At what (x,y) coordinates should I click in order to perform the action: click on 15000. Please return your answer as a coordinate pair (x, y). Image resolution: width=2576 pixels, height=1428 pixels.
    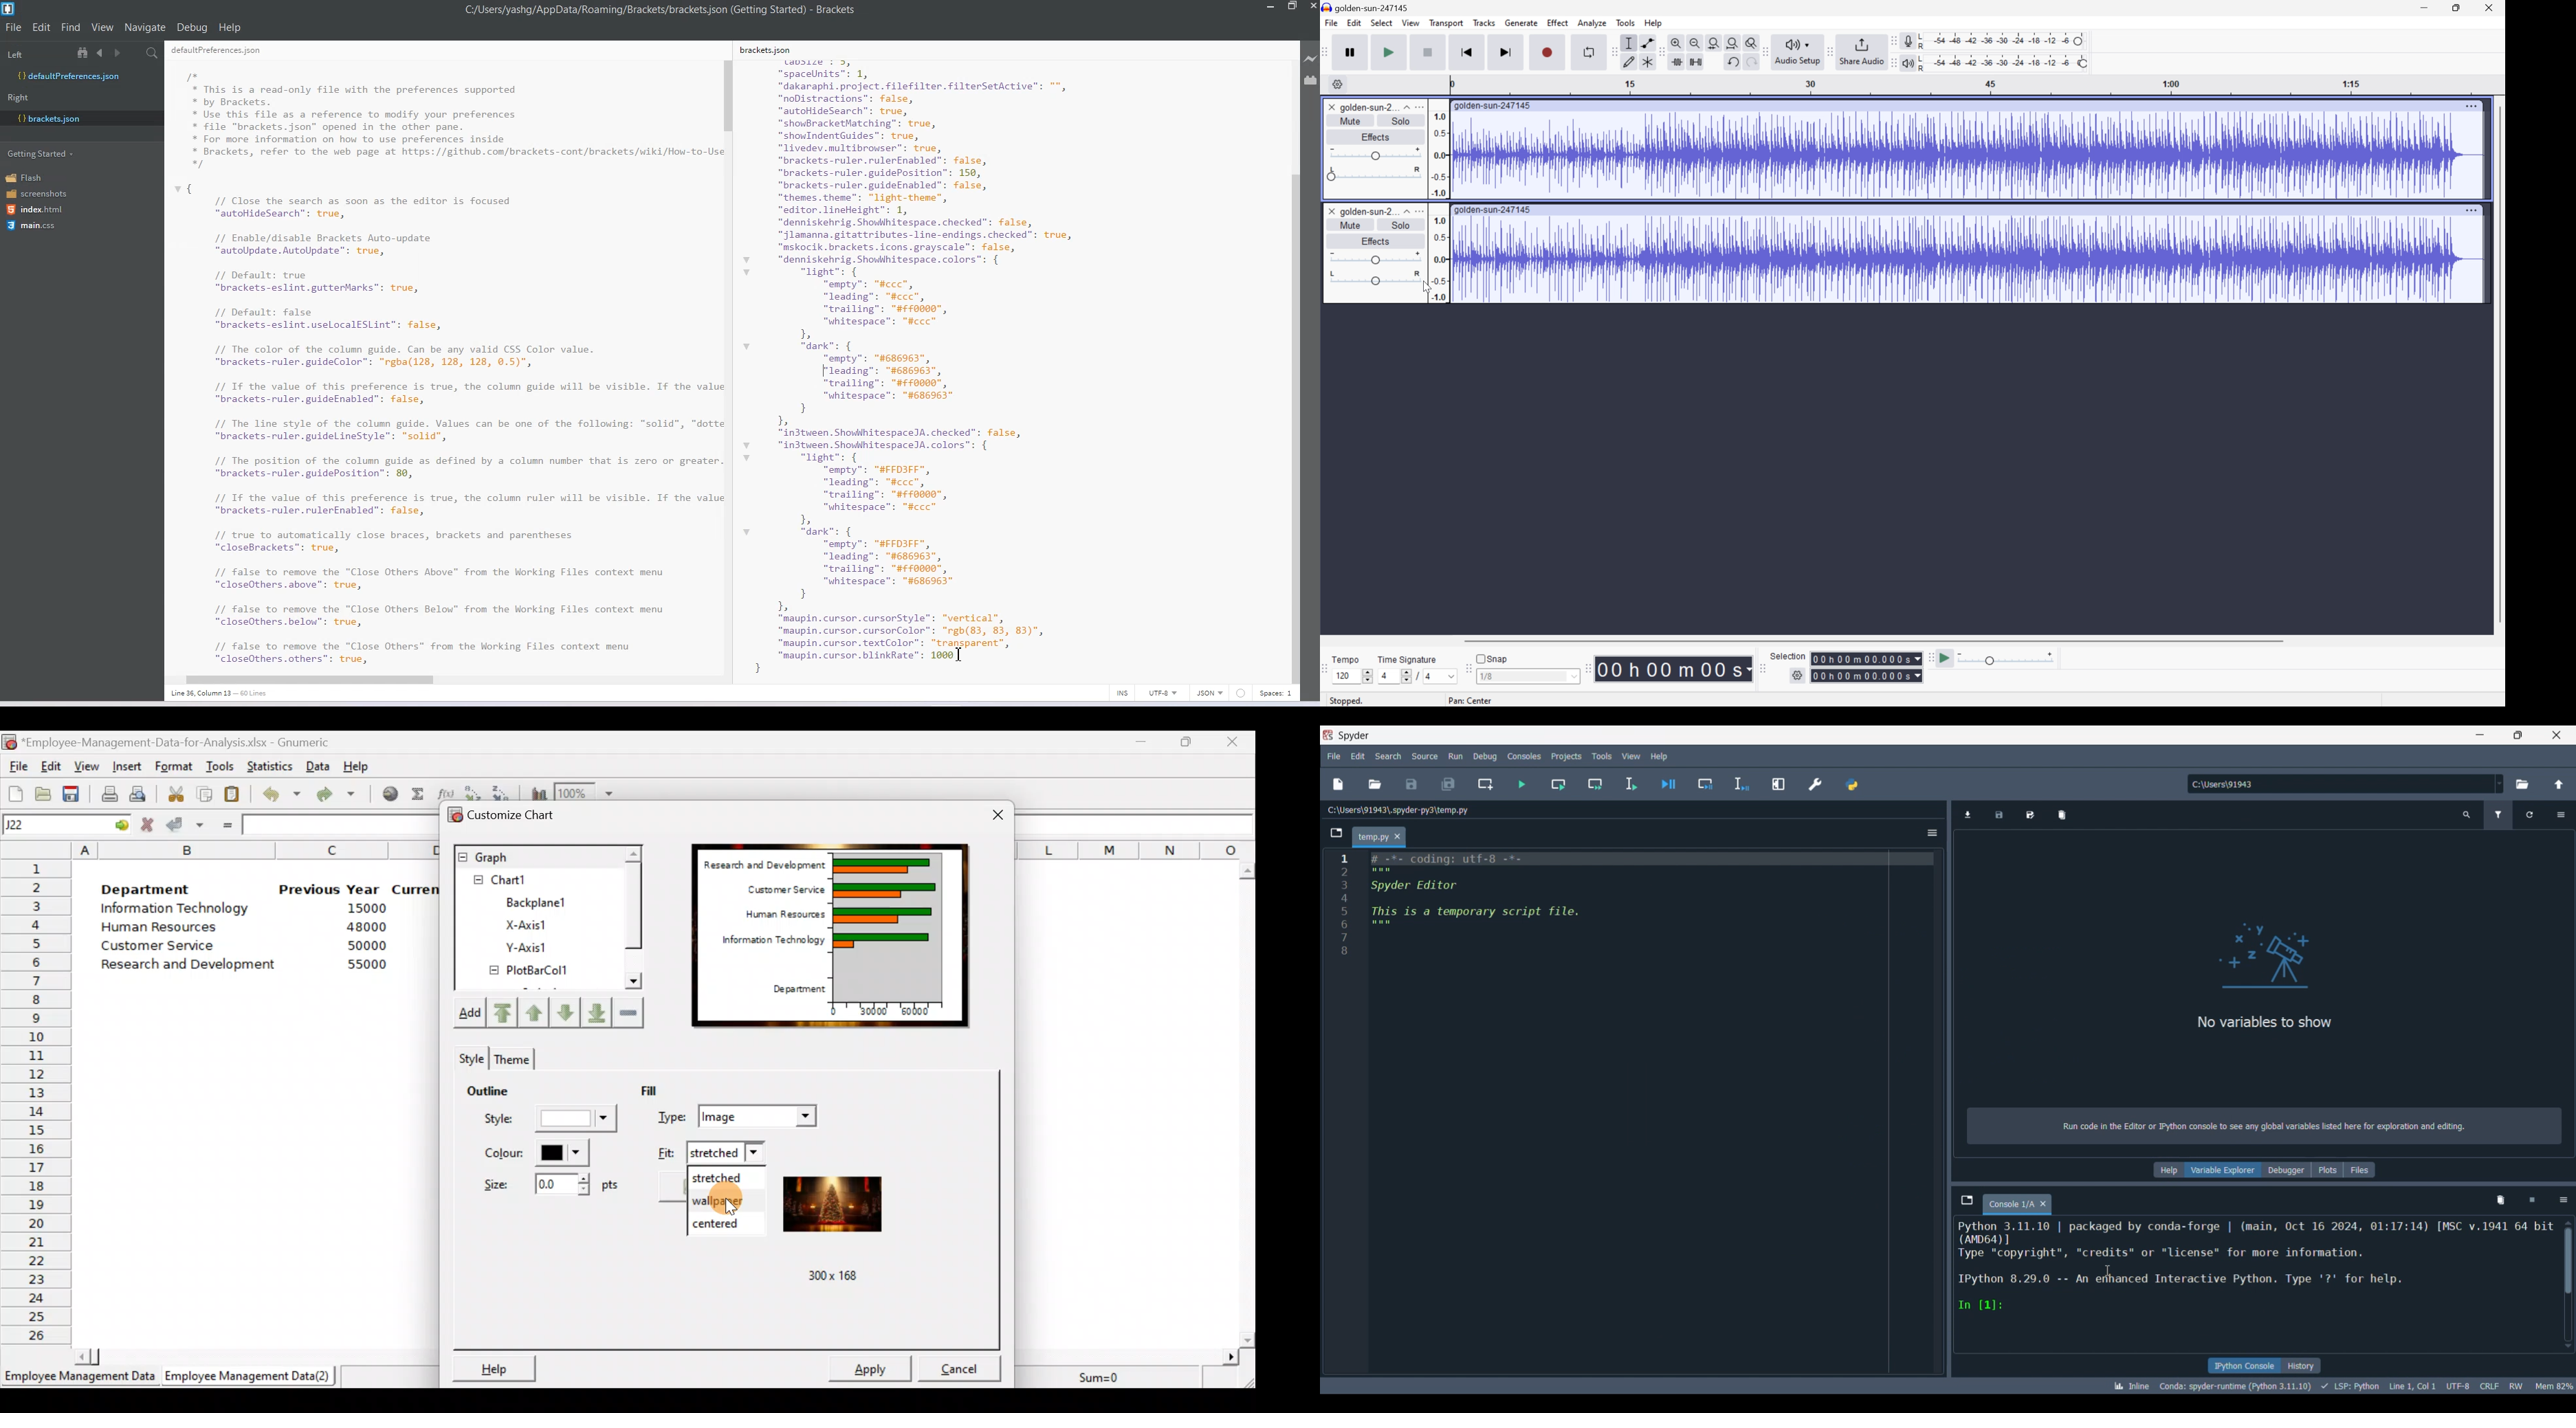
    Looking at the image, I should click on (363, 911).